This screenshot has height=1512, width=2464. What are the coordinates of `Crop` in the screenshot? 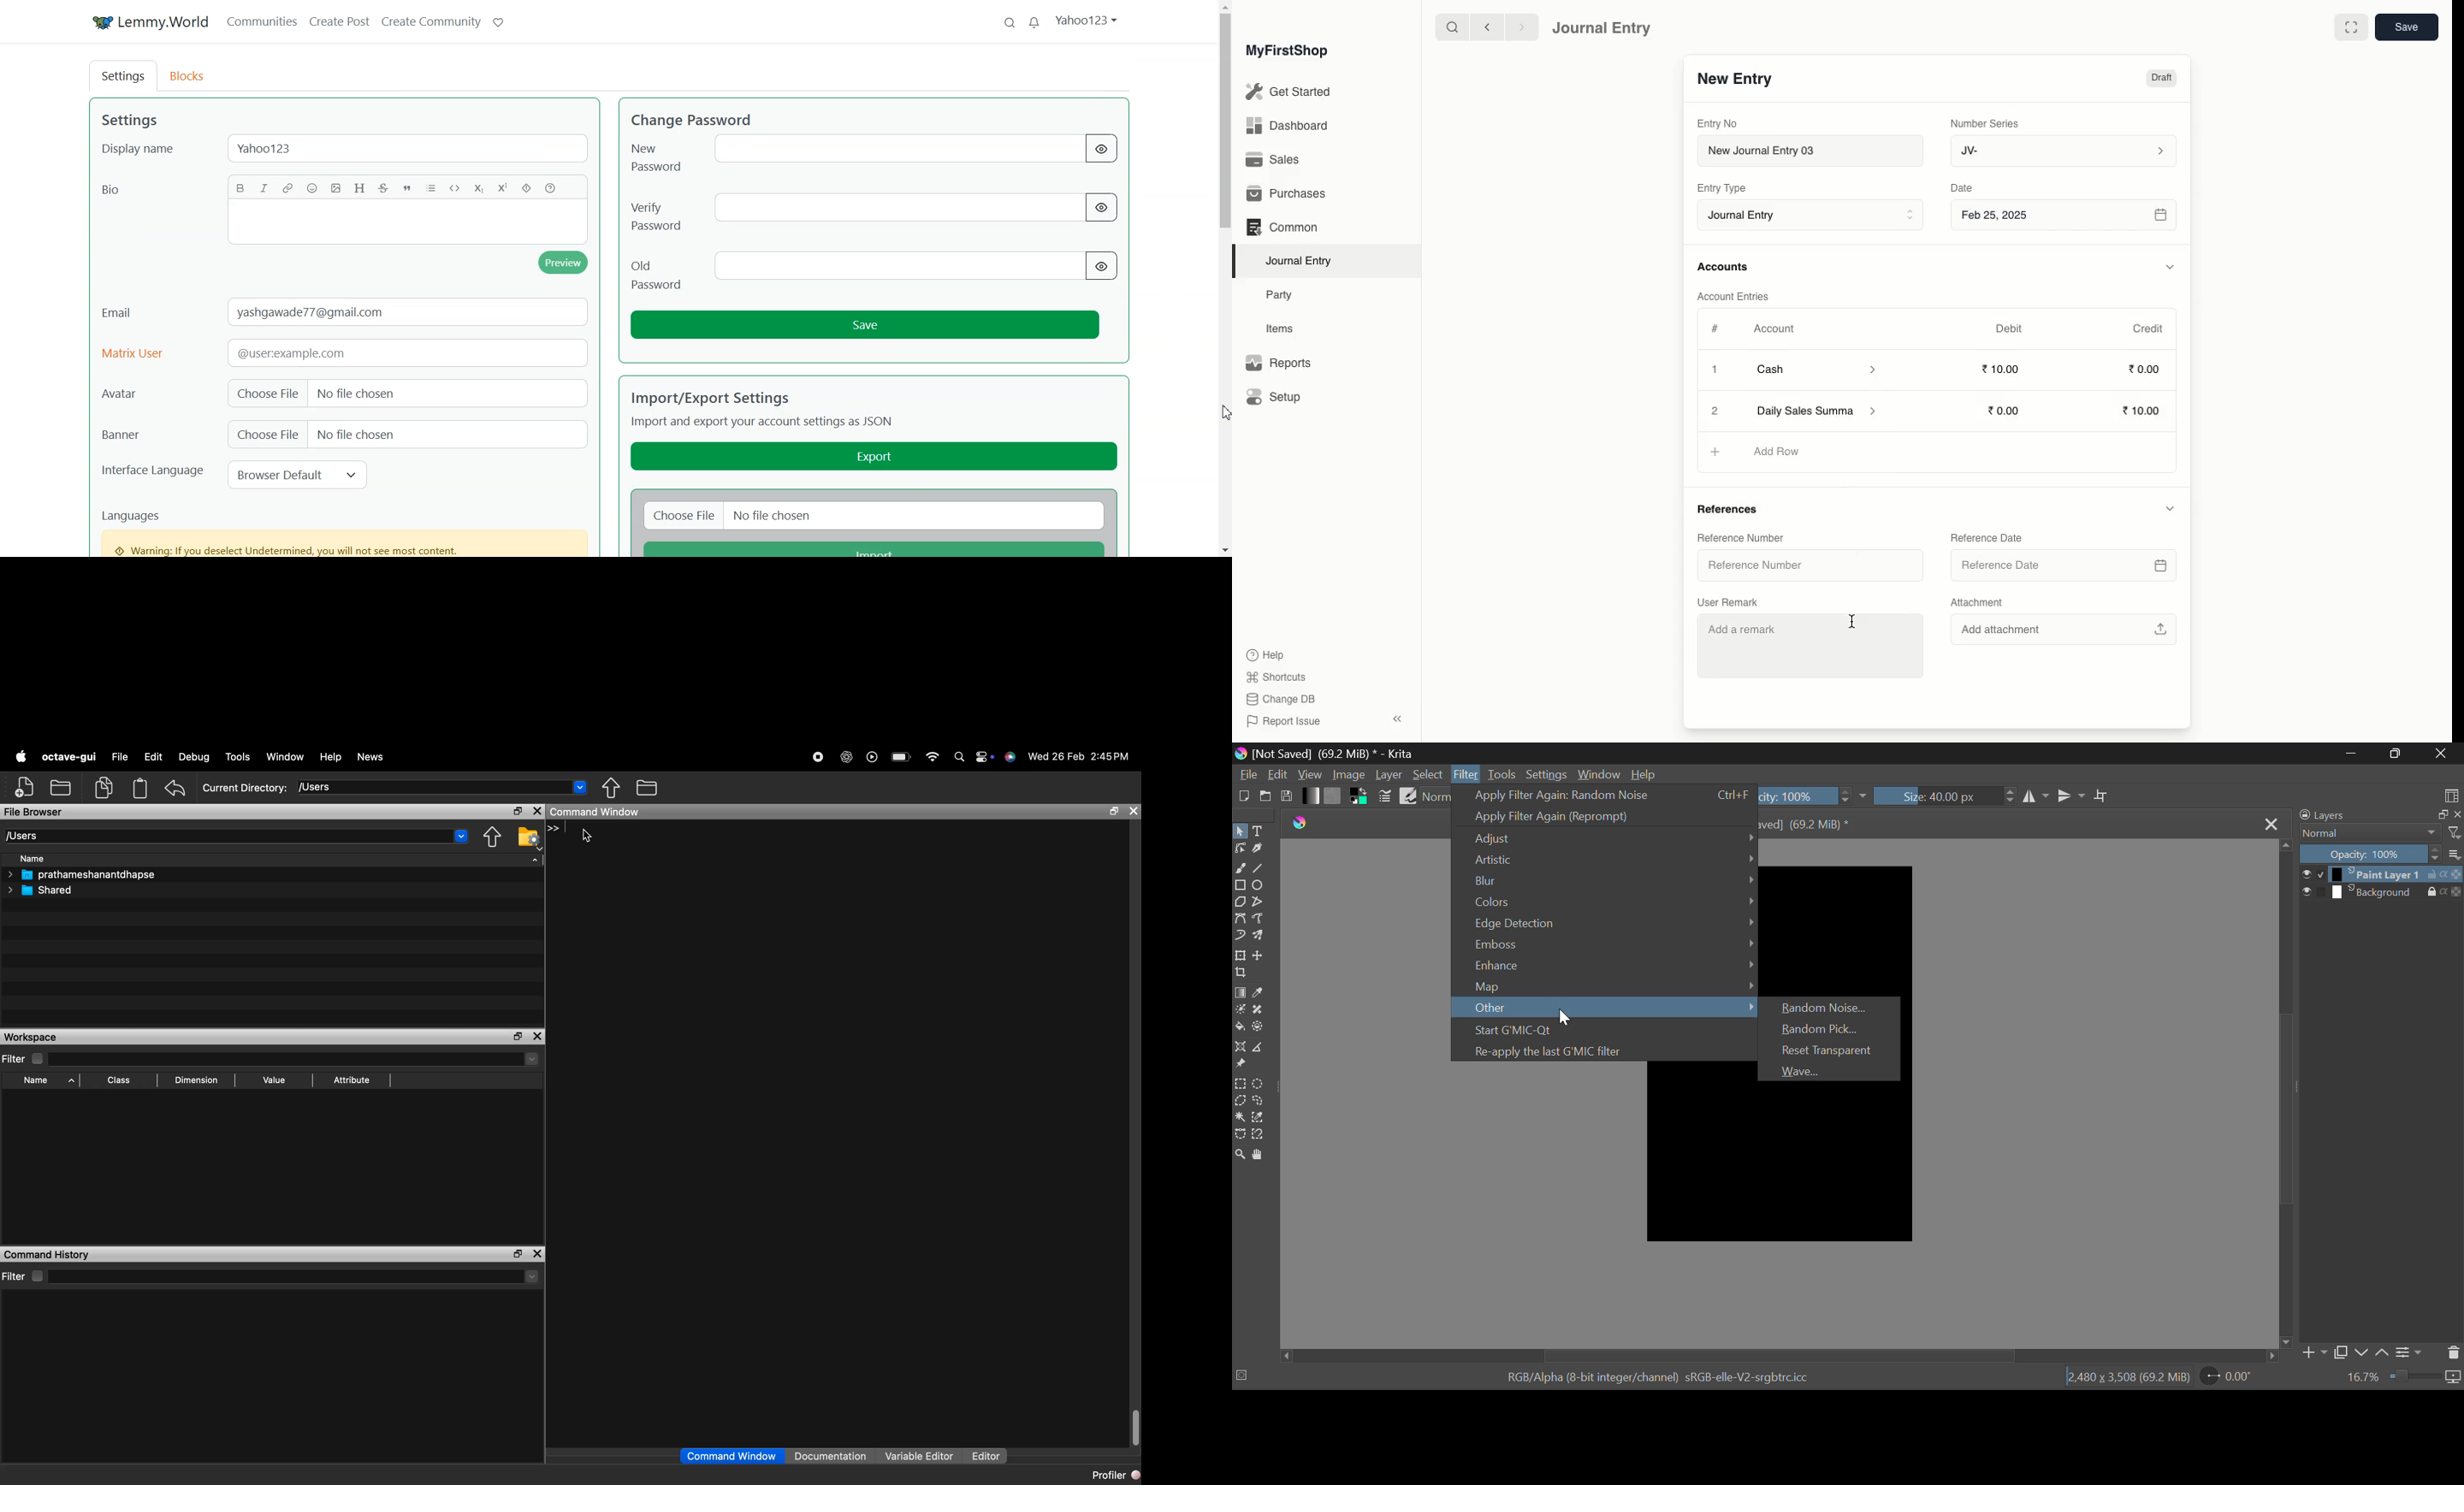 It's located at (1240, 973).